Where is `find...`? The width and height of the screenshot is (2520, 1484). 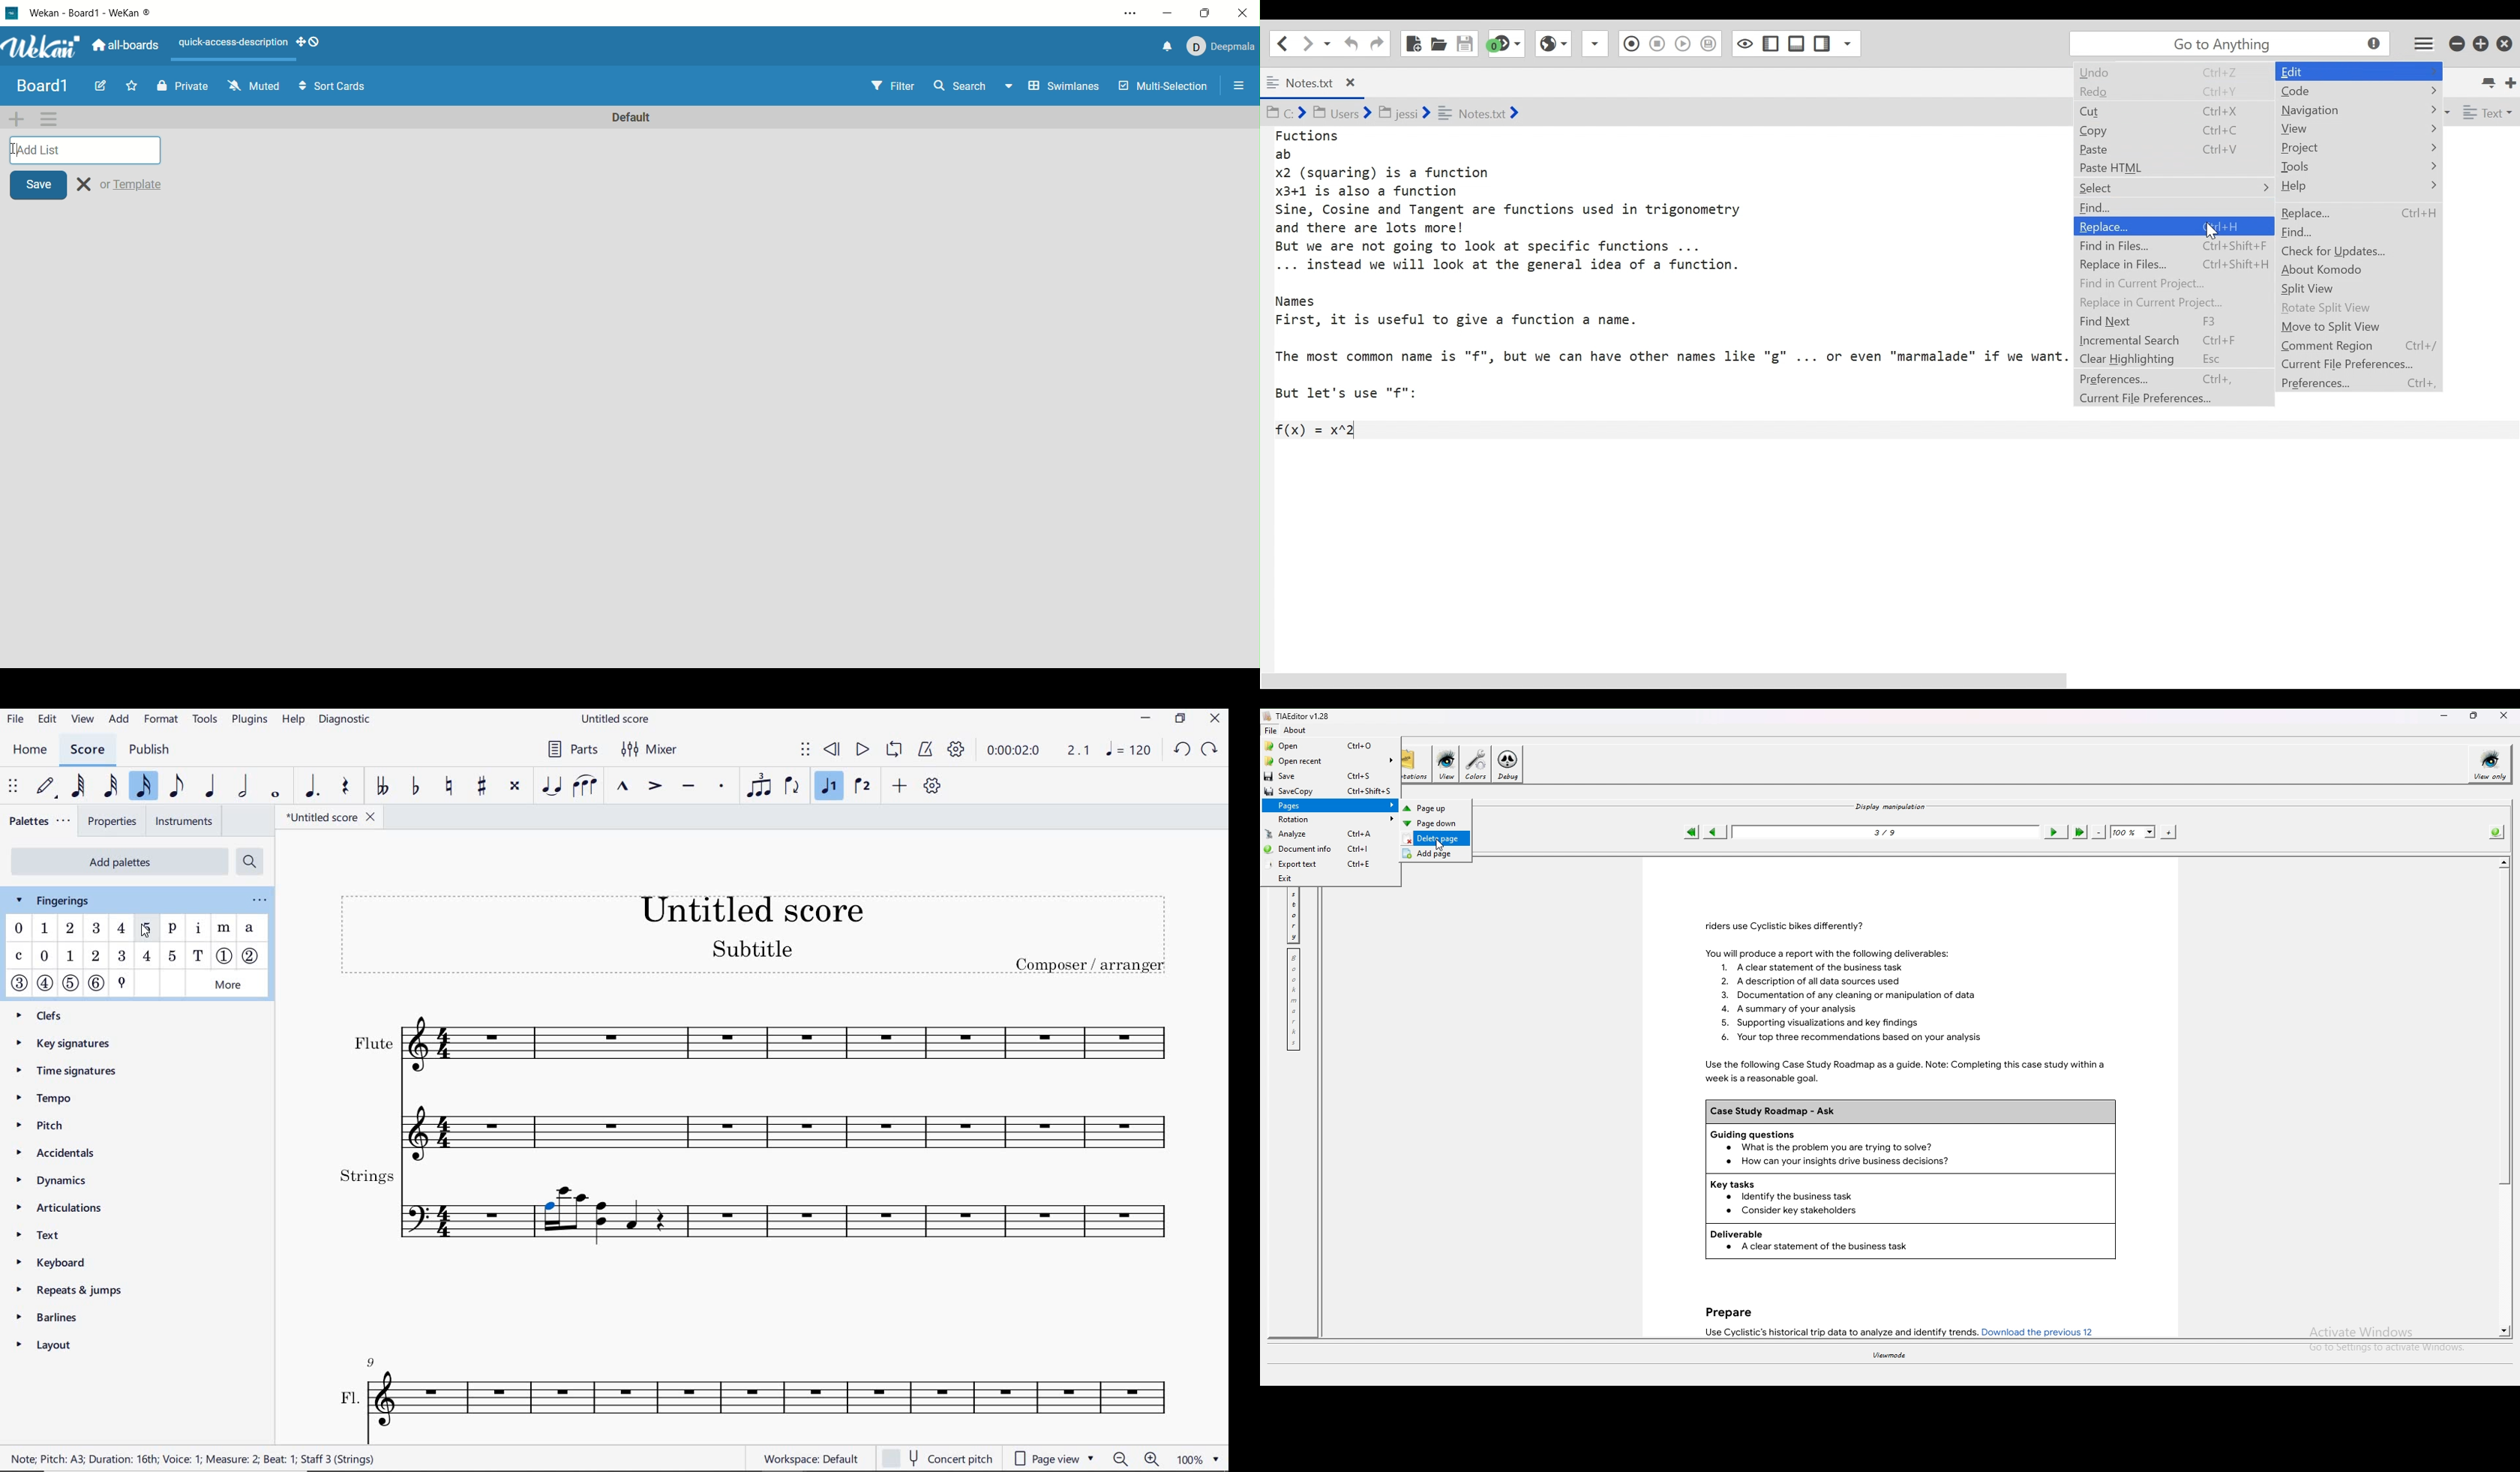 find... is located at coordinates (2309, 232).